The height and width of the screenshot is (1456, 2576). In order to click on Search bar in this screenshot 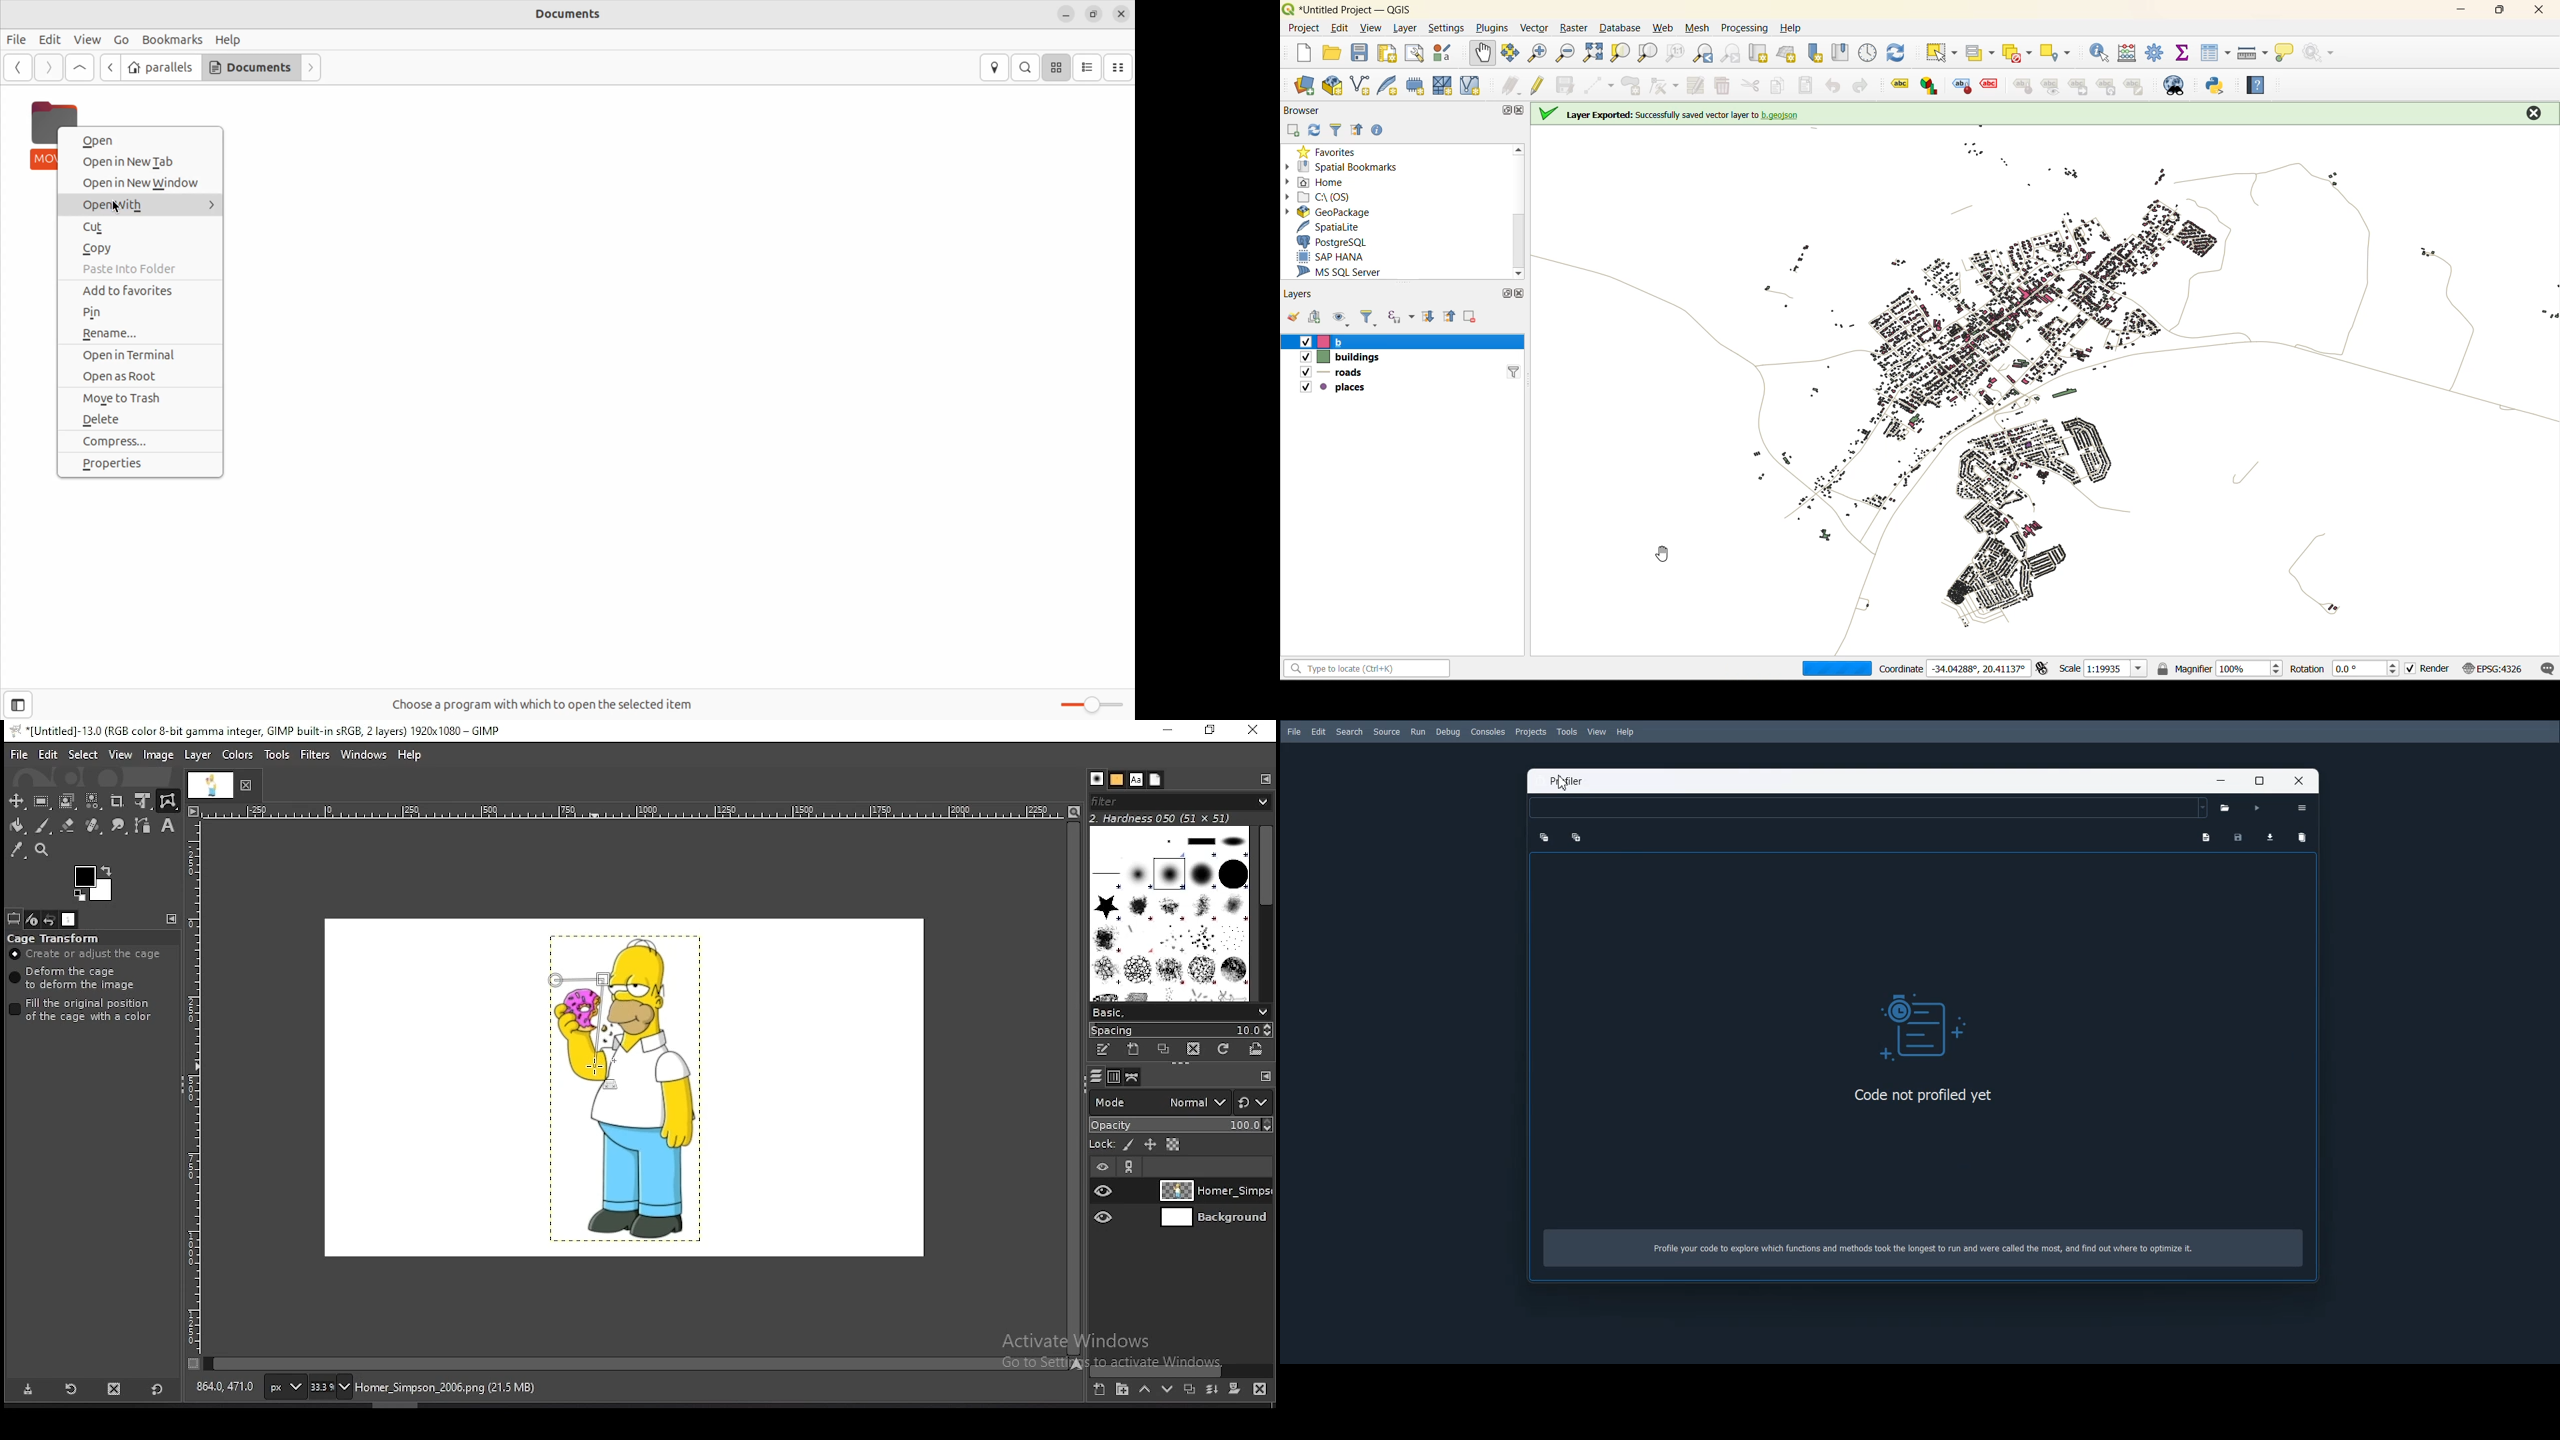, I will do `click(1868, 808)`.